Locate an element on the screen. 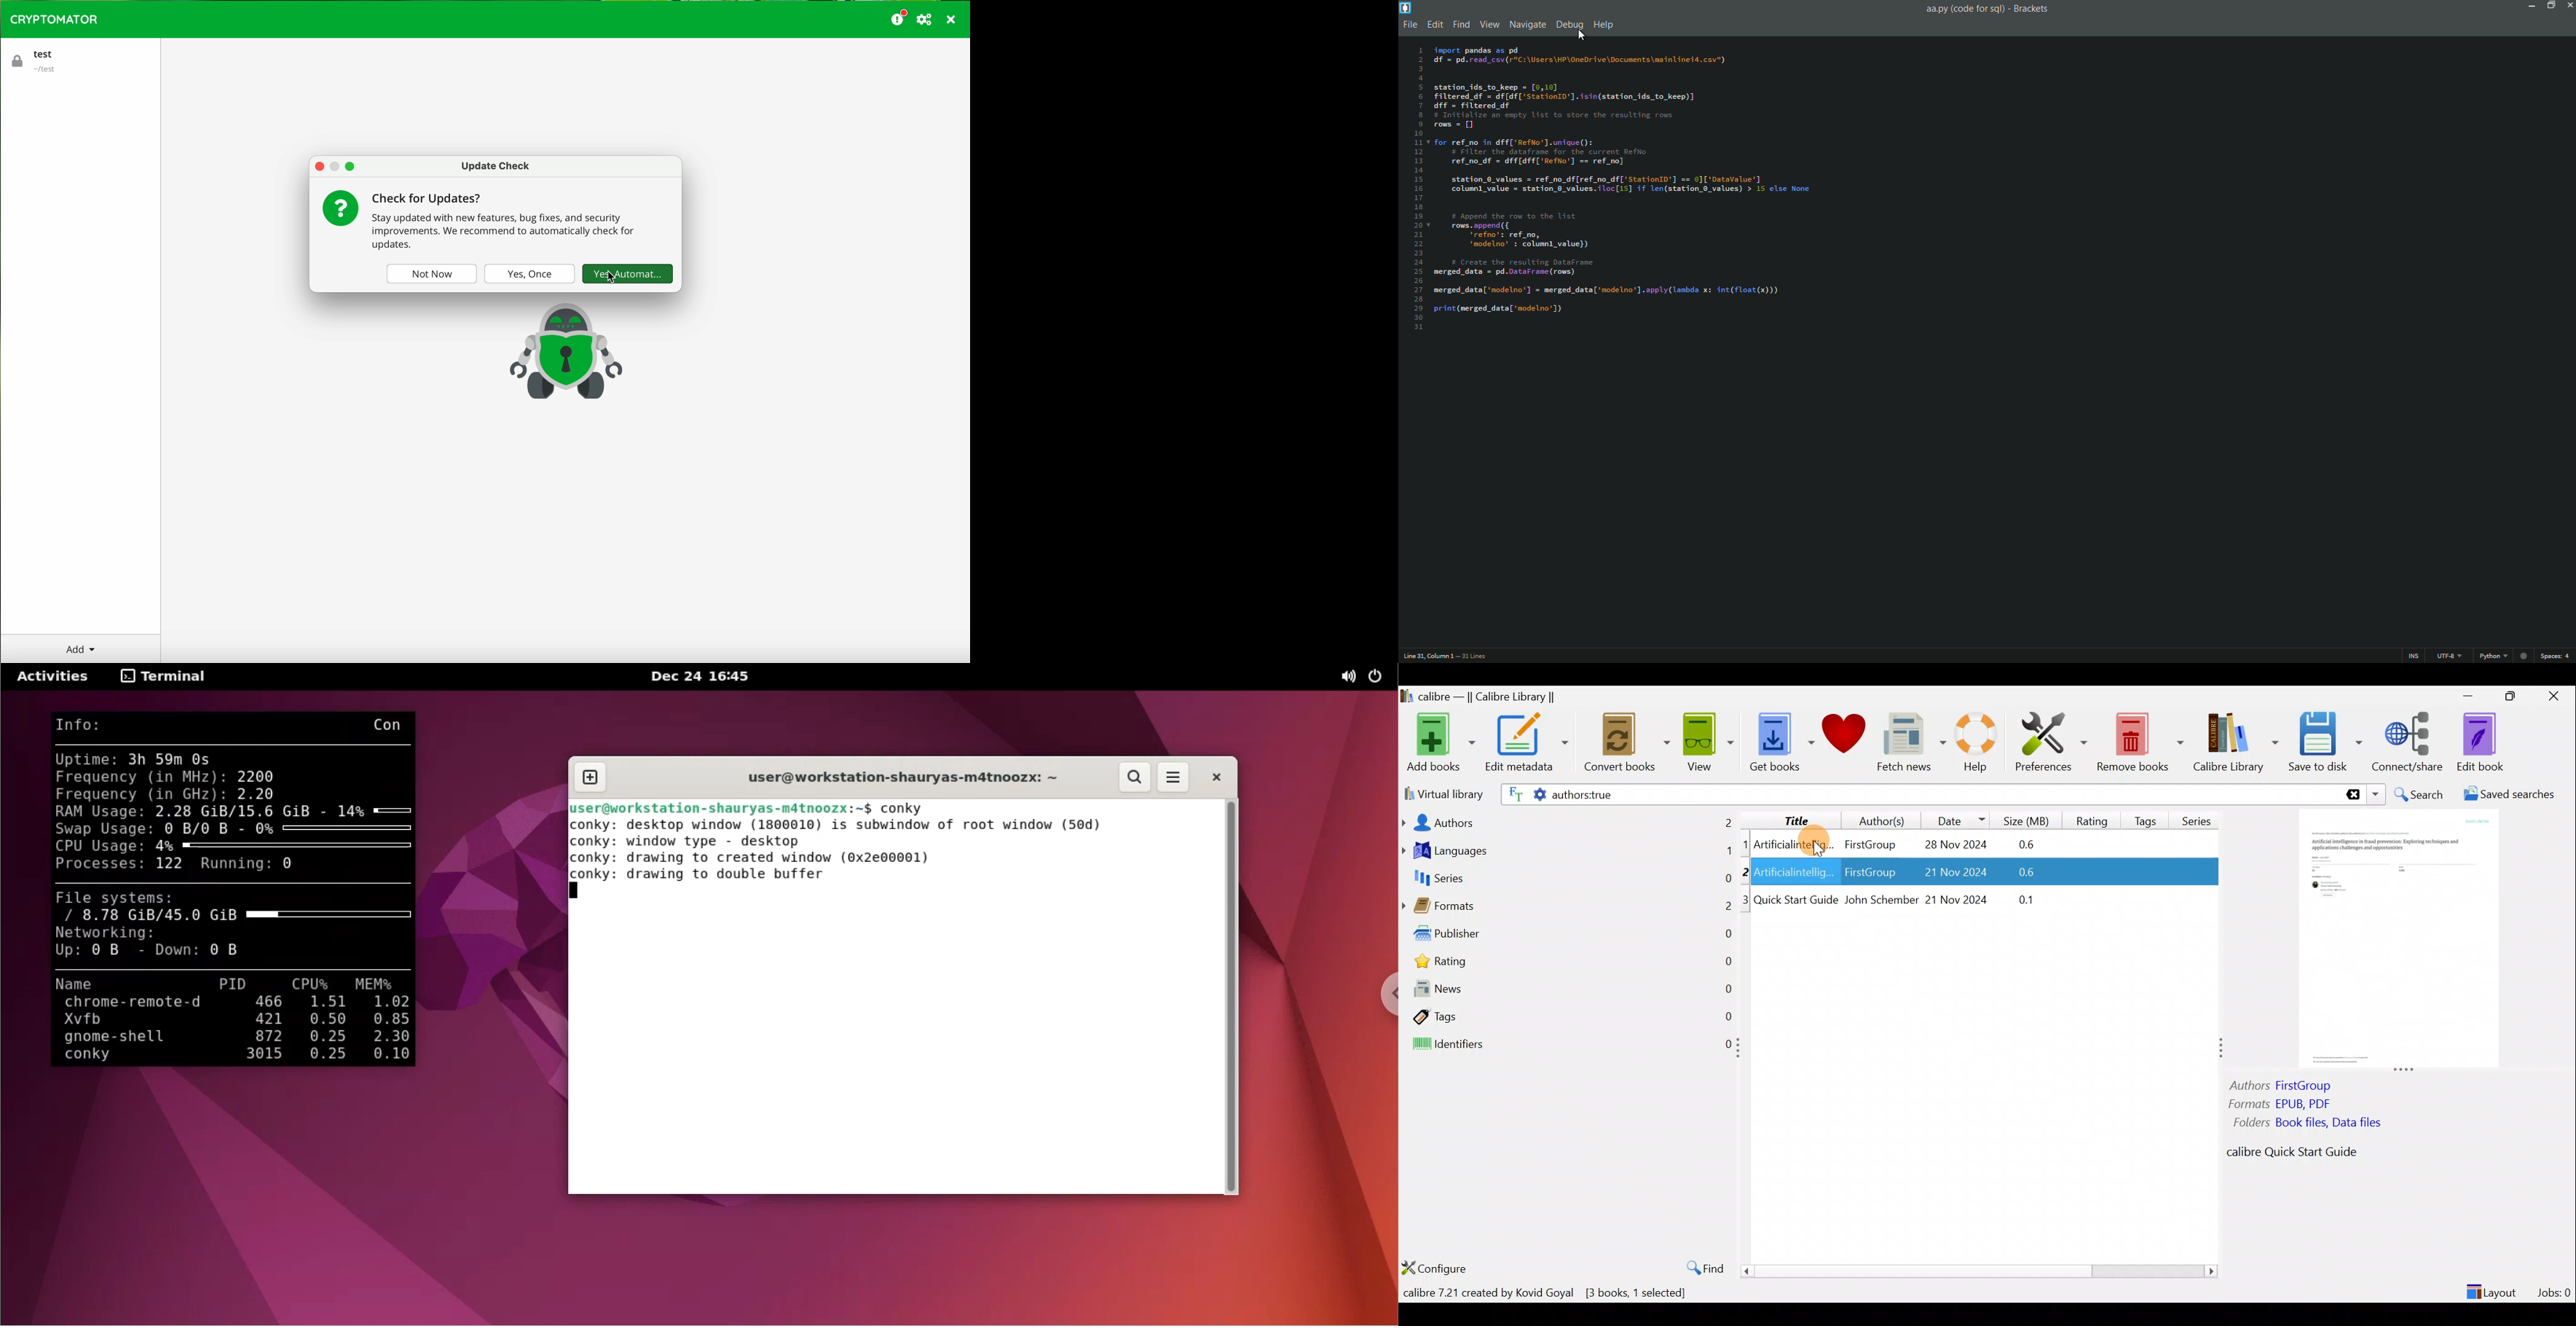 This screenshot has height=1344, width=2576. number of lines is located at coordinates (1474, 657).